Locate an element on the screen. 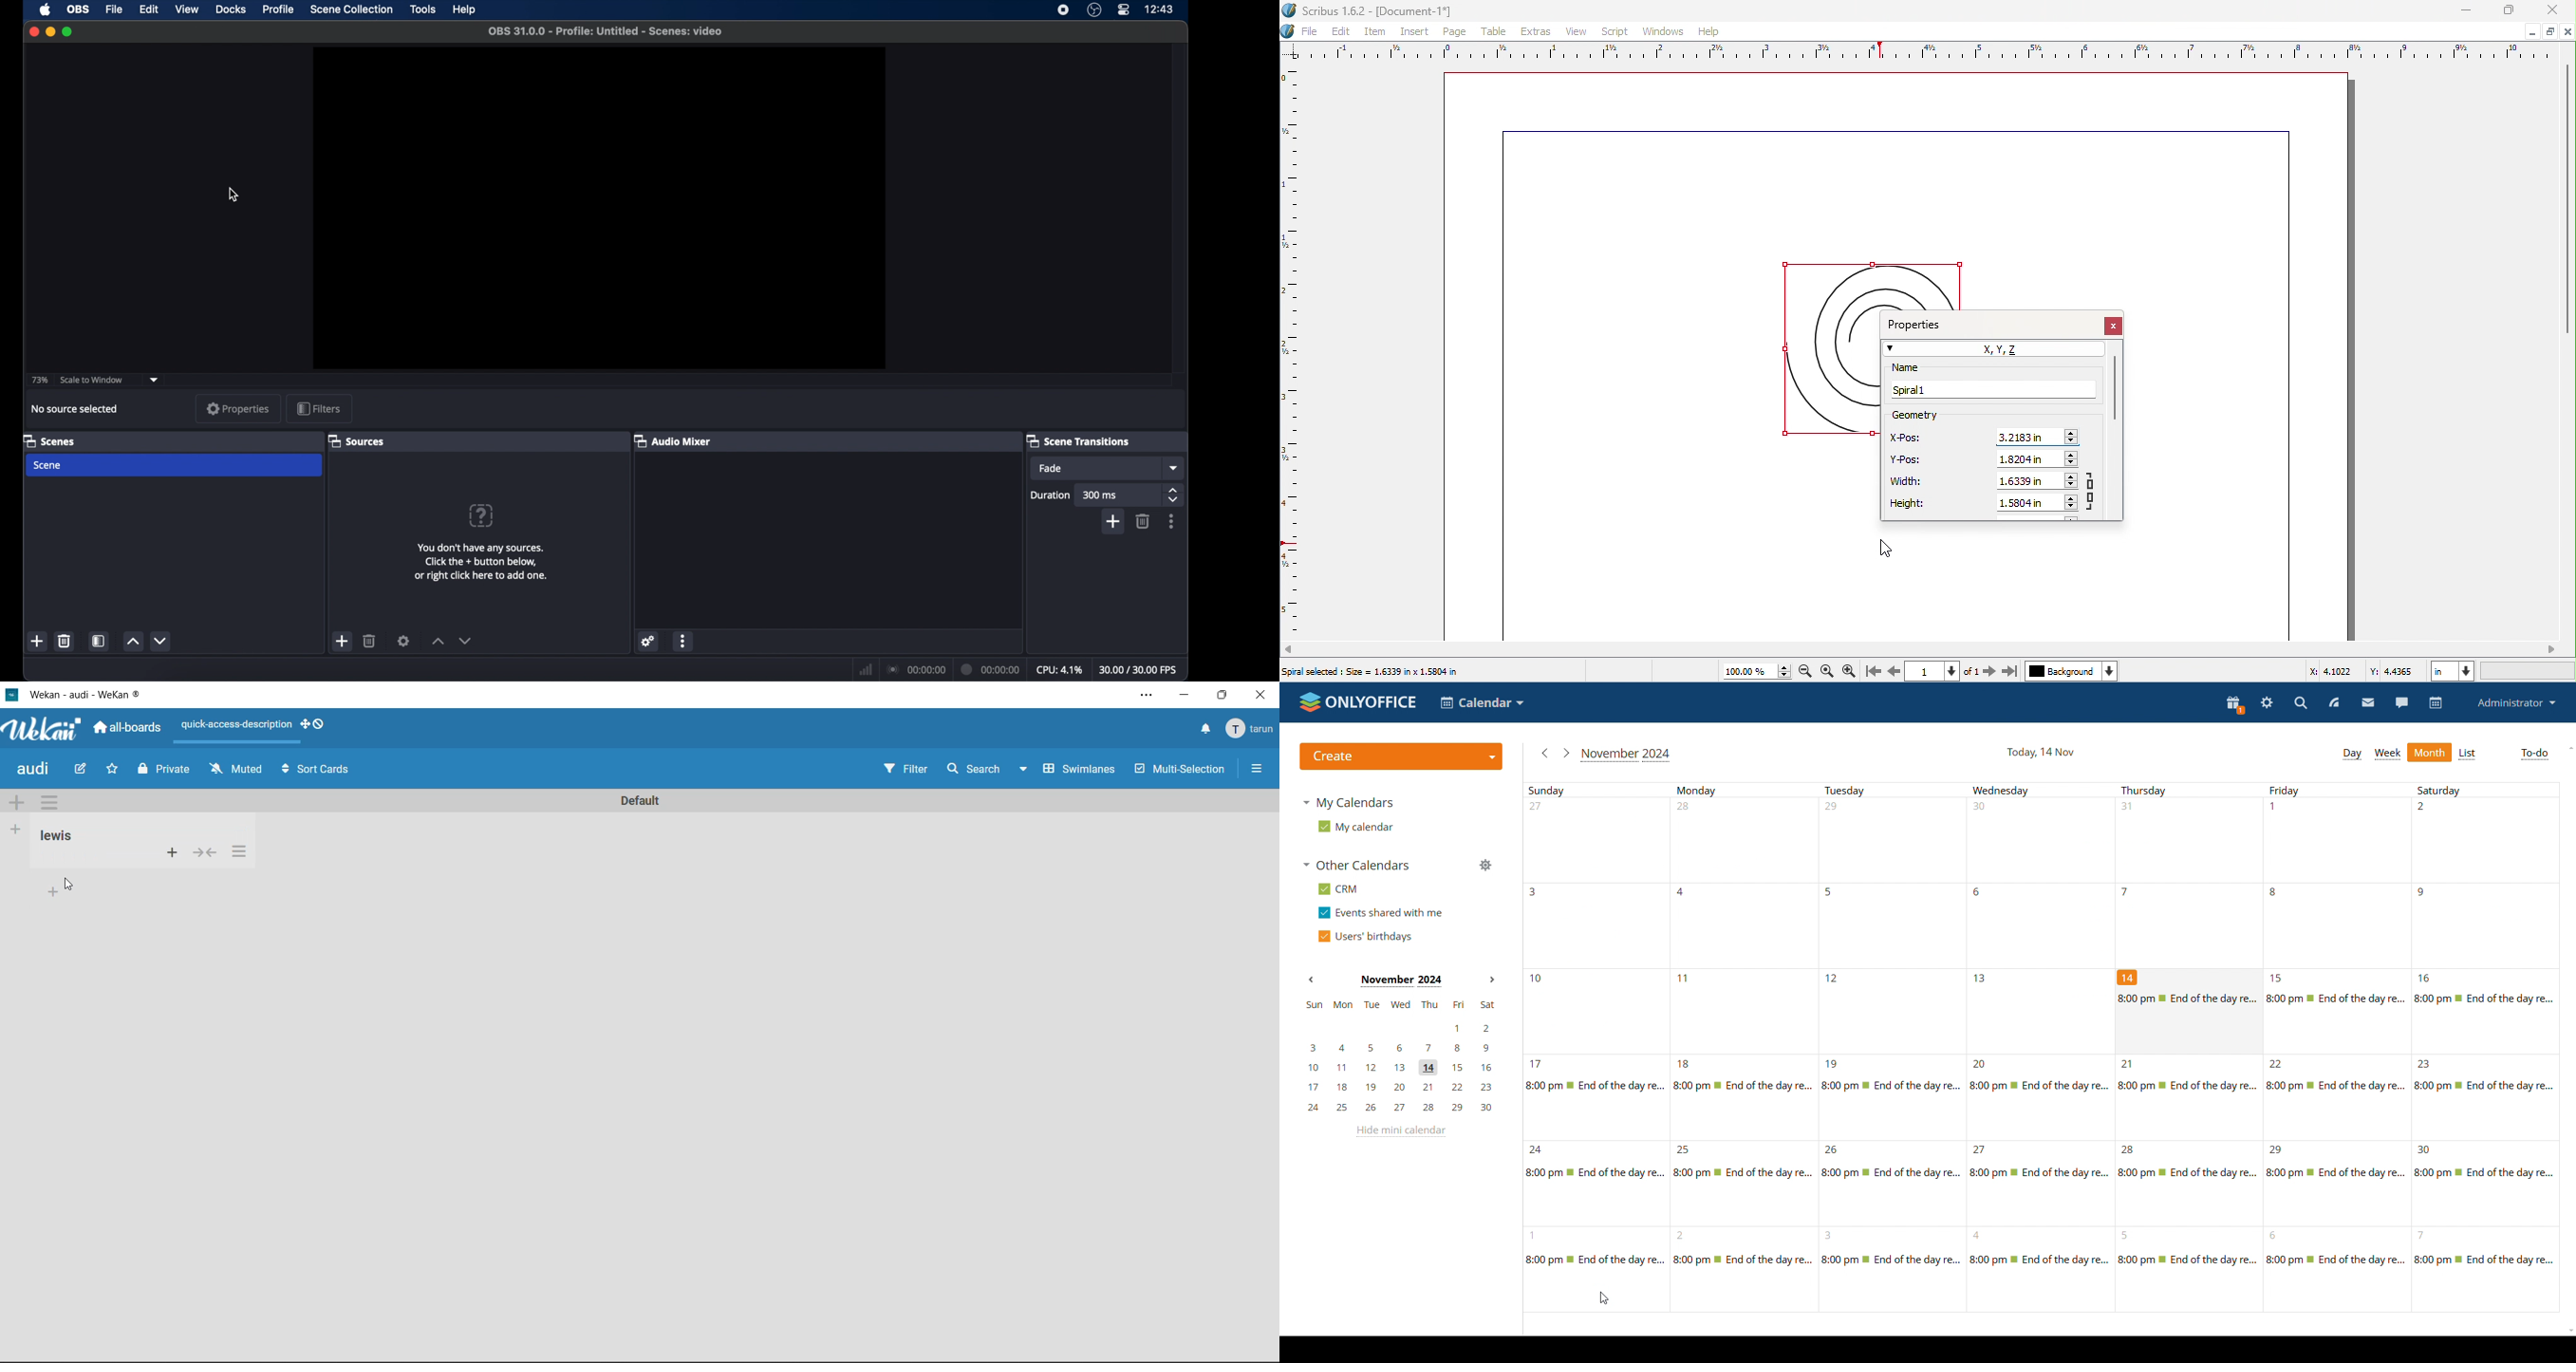  X, Y, Z is located at coordinates (1993, 349).